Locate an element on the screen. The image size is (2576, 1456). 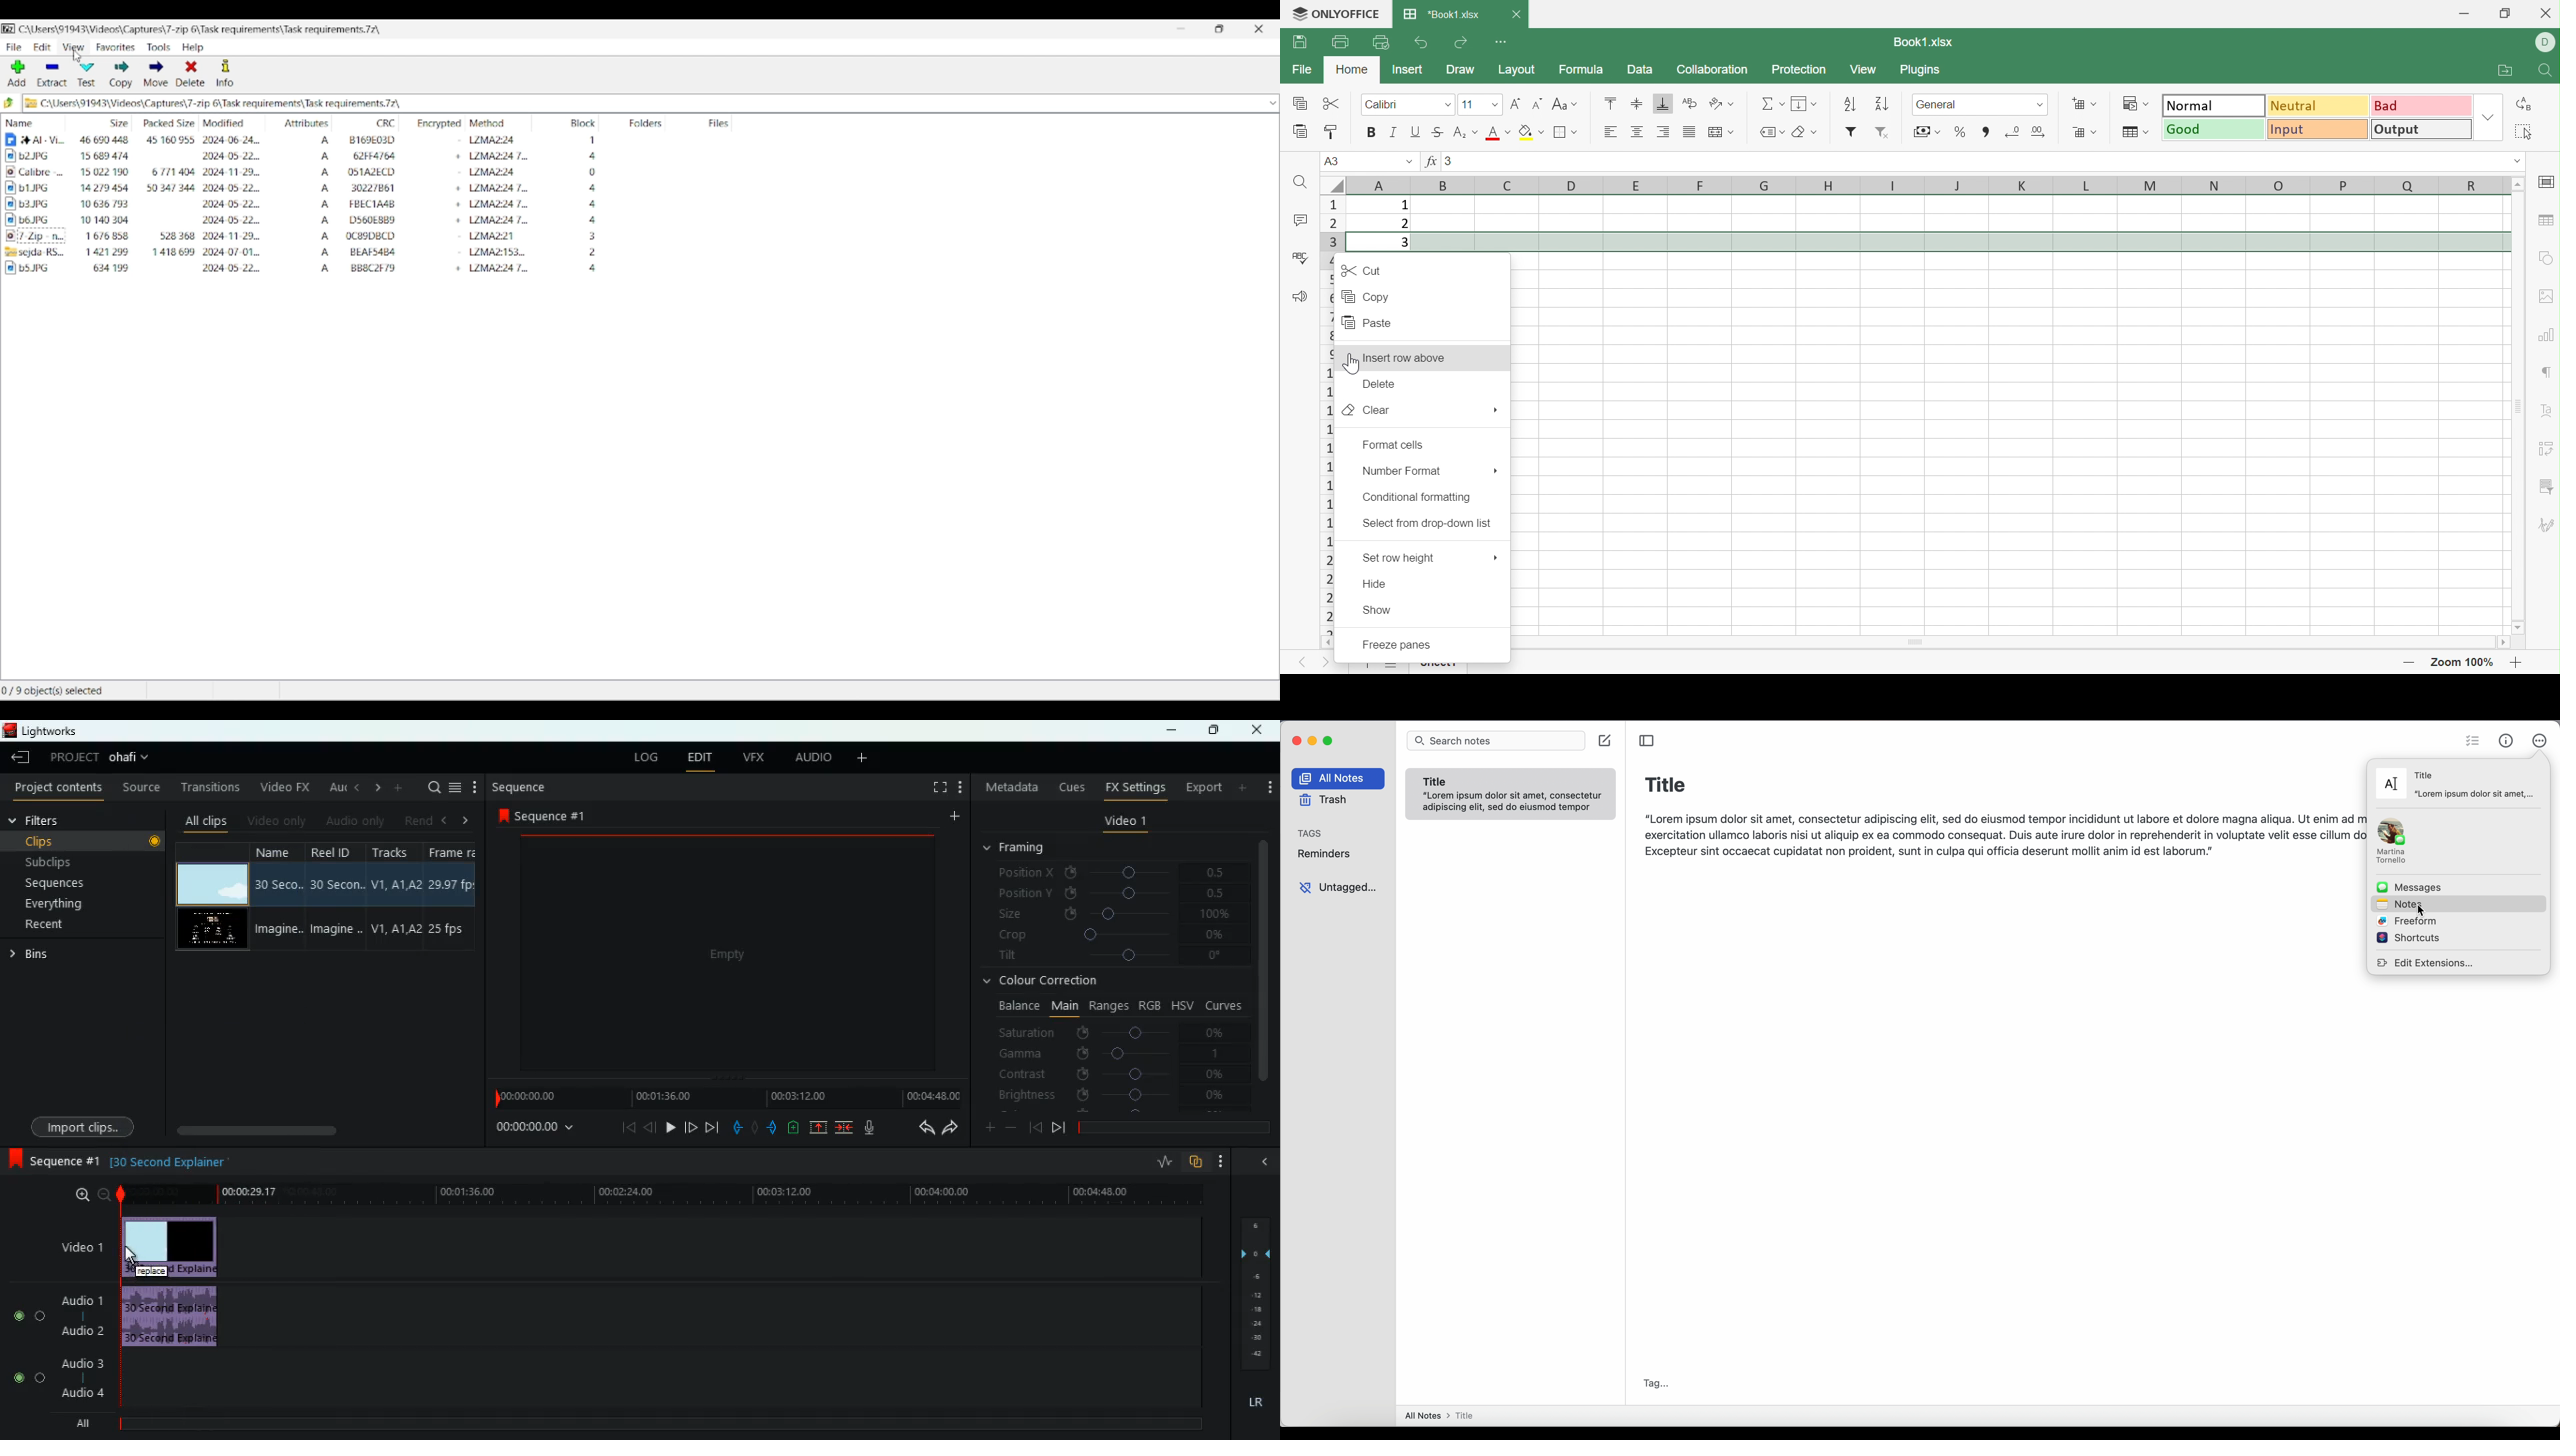
play is located at coordinates (670, 1128).